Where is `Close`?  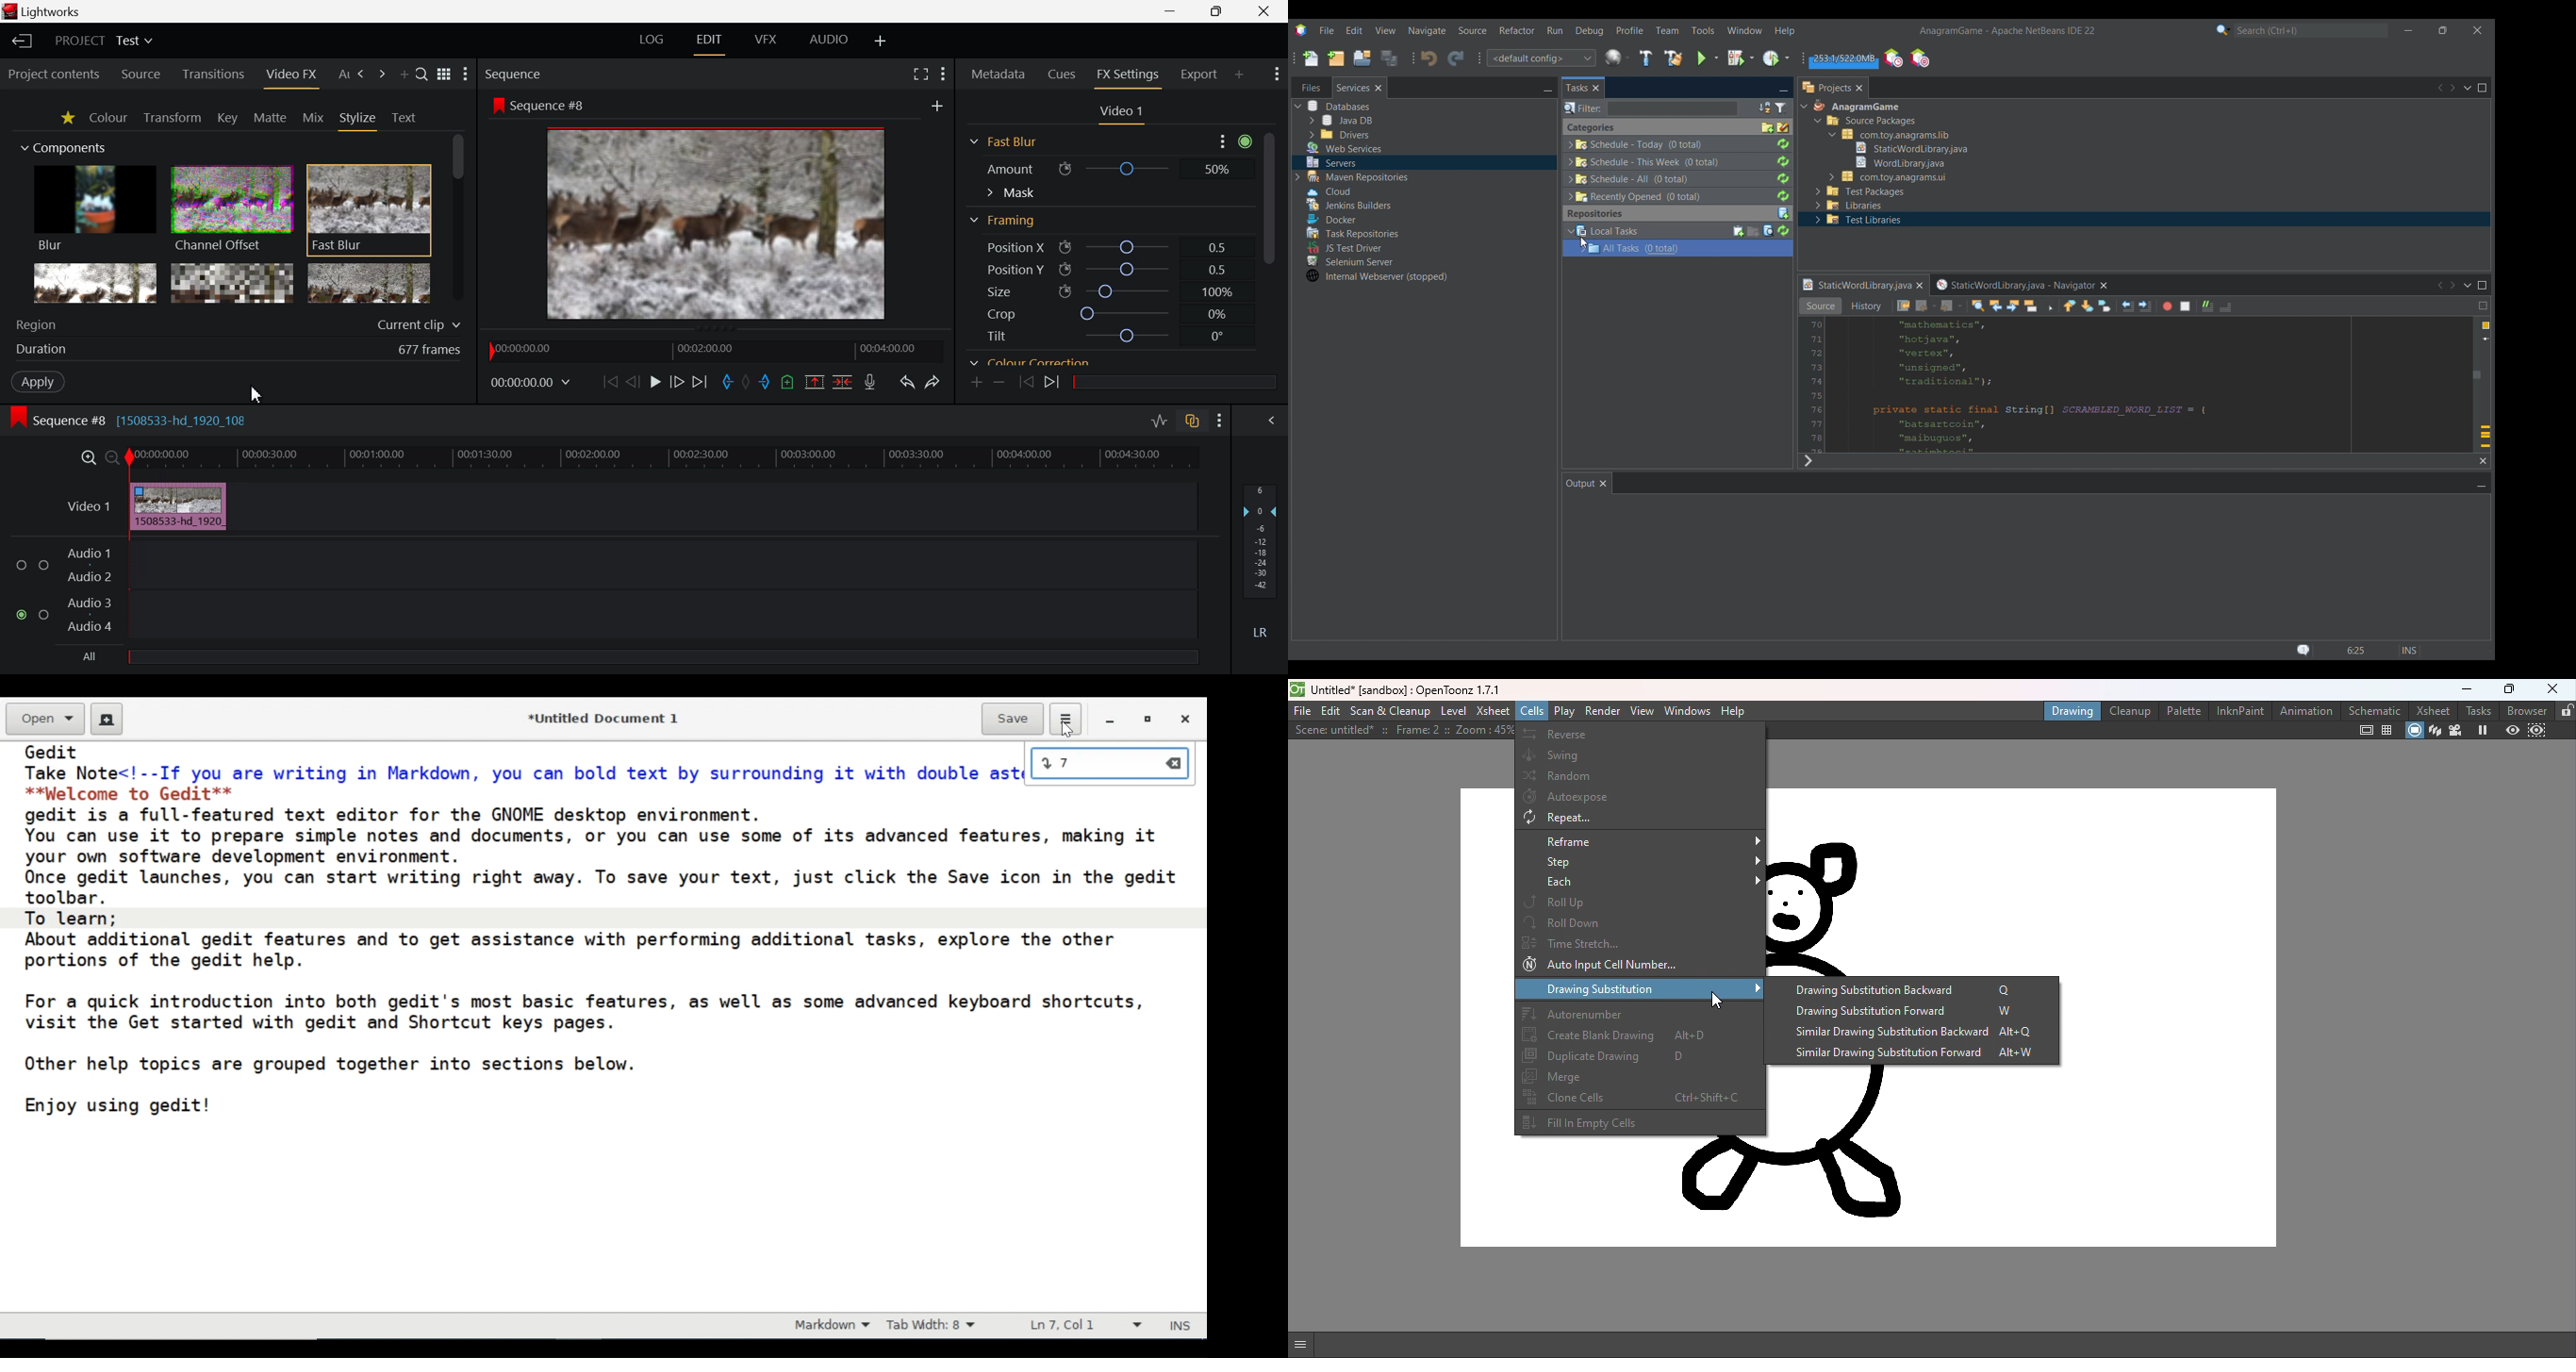 Close is located at coordinates (1263, 11).